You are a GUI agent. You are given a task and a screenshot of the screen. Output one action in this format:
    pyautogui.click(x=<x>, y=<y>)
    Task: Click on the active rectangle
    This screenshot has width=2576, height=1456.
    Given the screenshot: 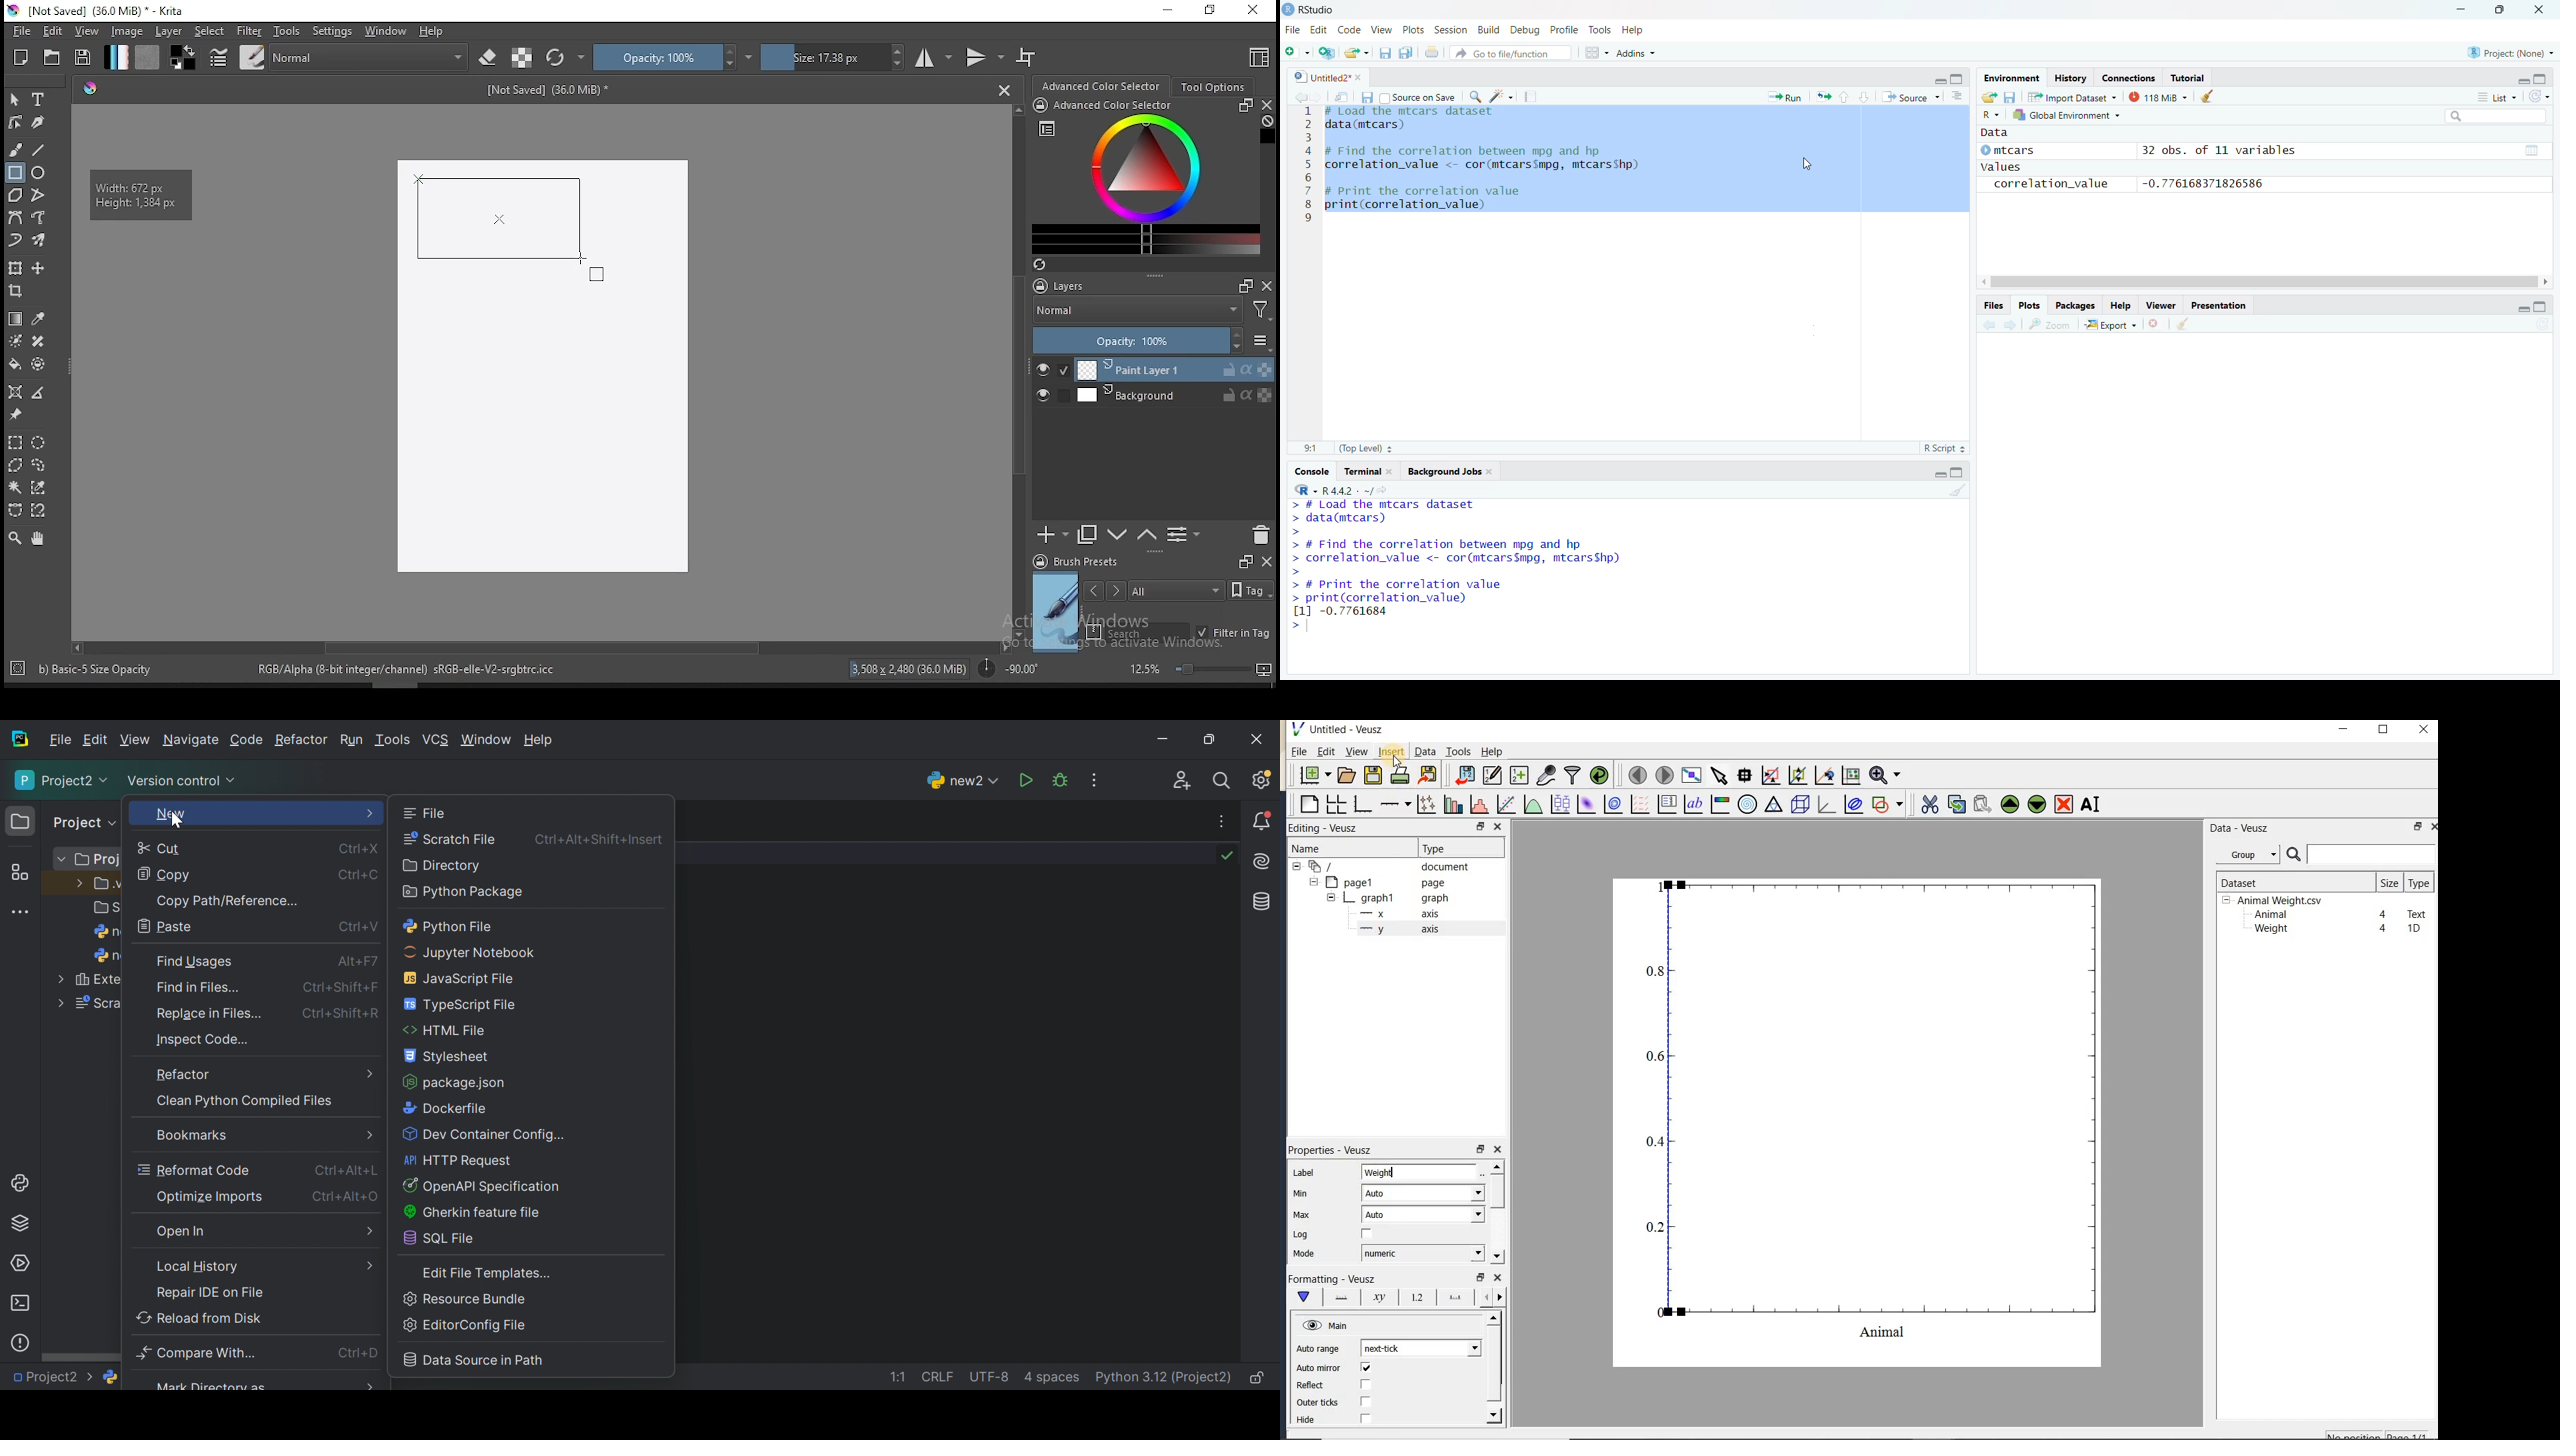 What is the action you would take?
    pyautogui.click(x=496, y=218)
    